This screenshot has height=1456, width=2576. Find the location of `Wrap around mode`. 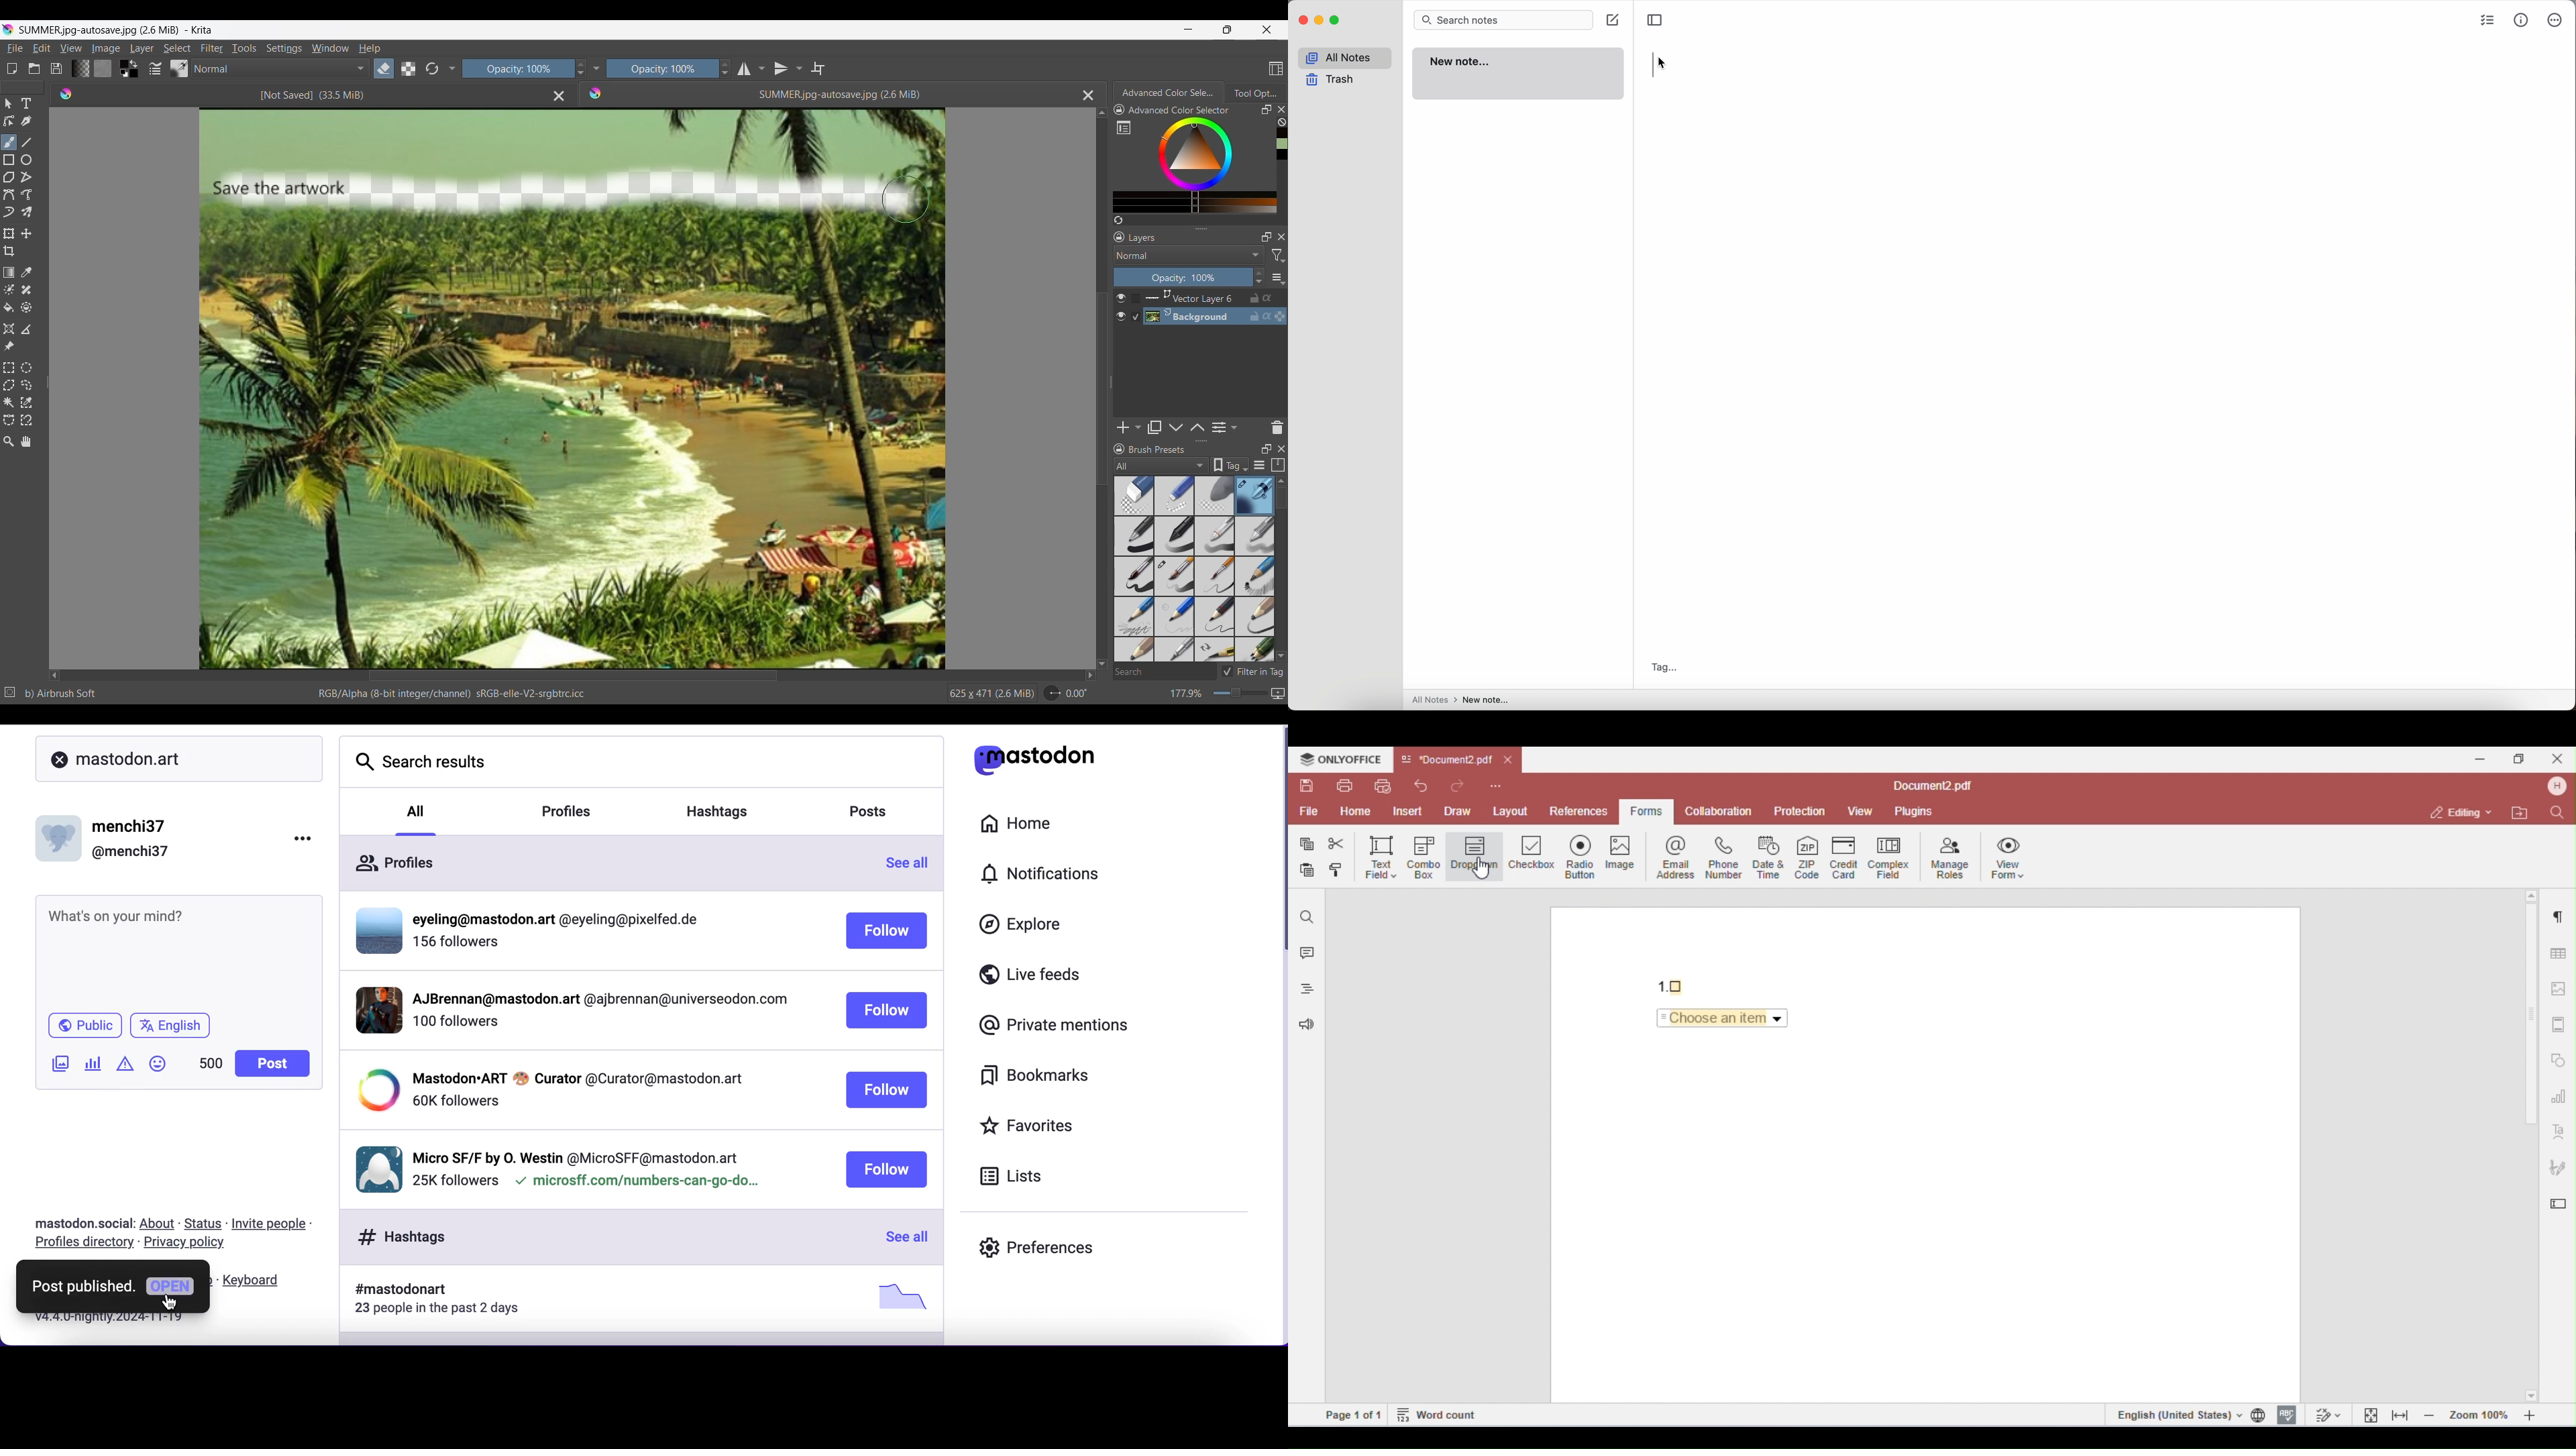

Wrap around mode is located at coordinates (818, 68).